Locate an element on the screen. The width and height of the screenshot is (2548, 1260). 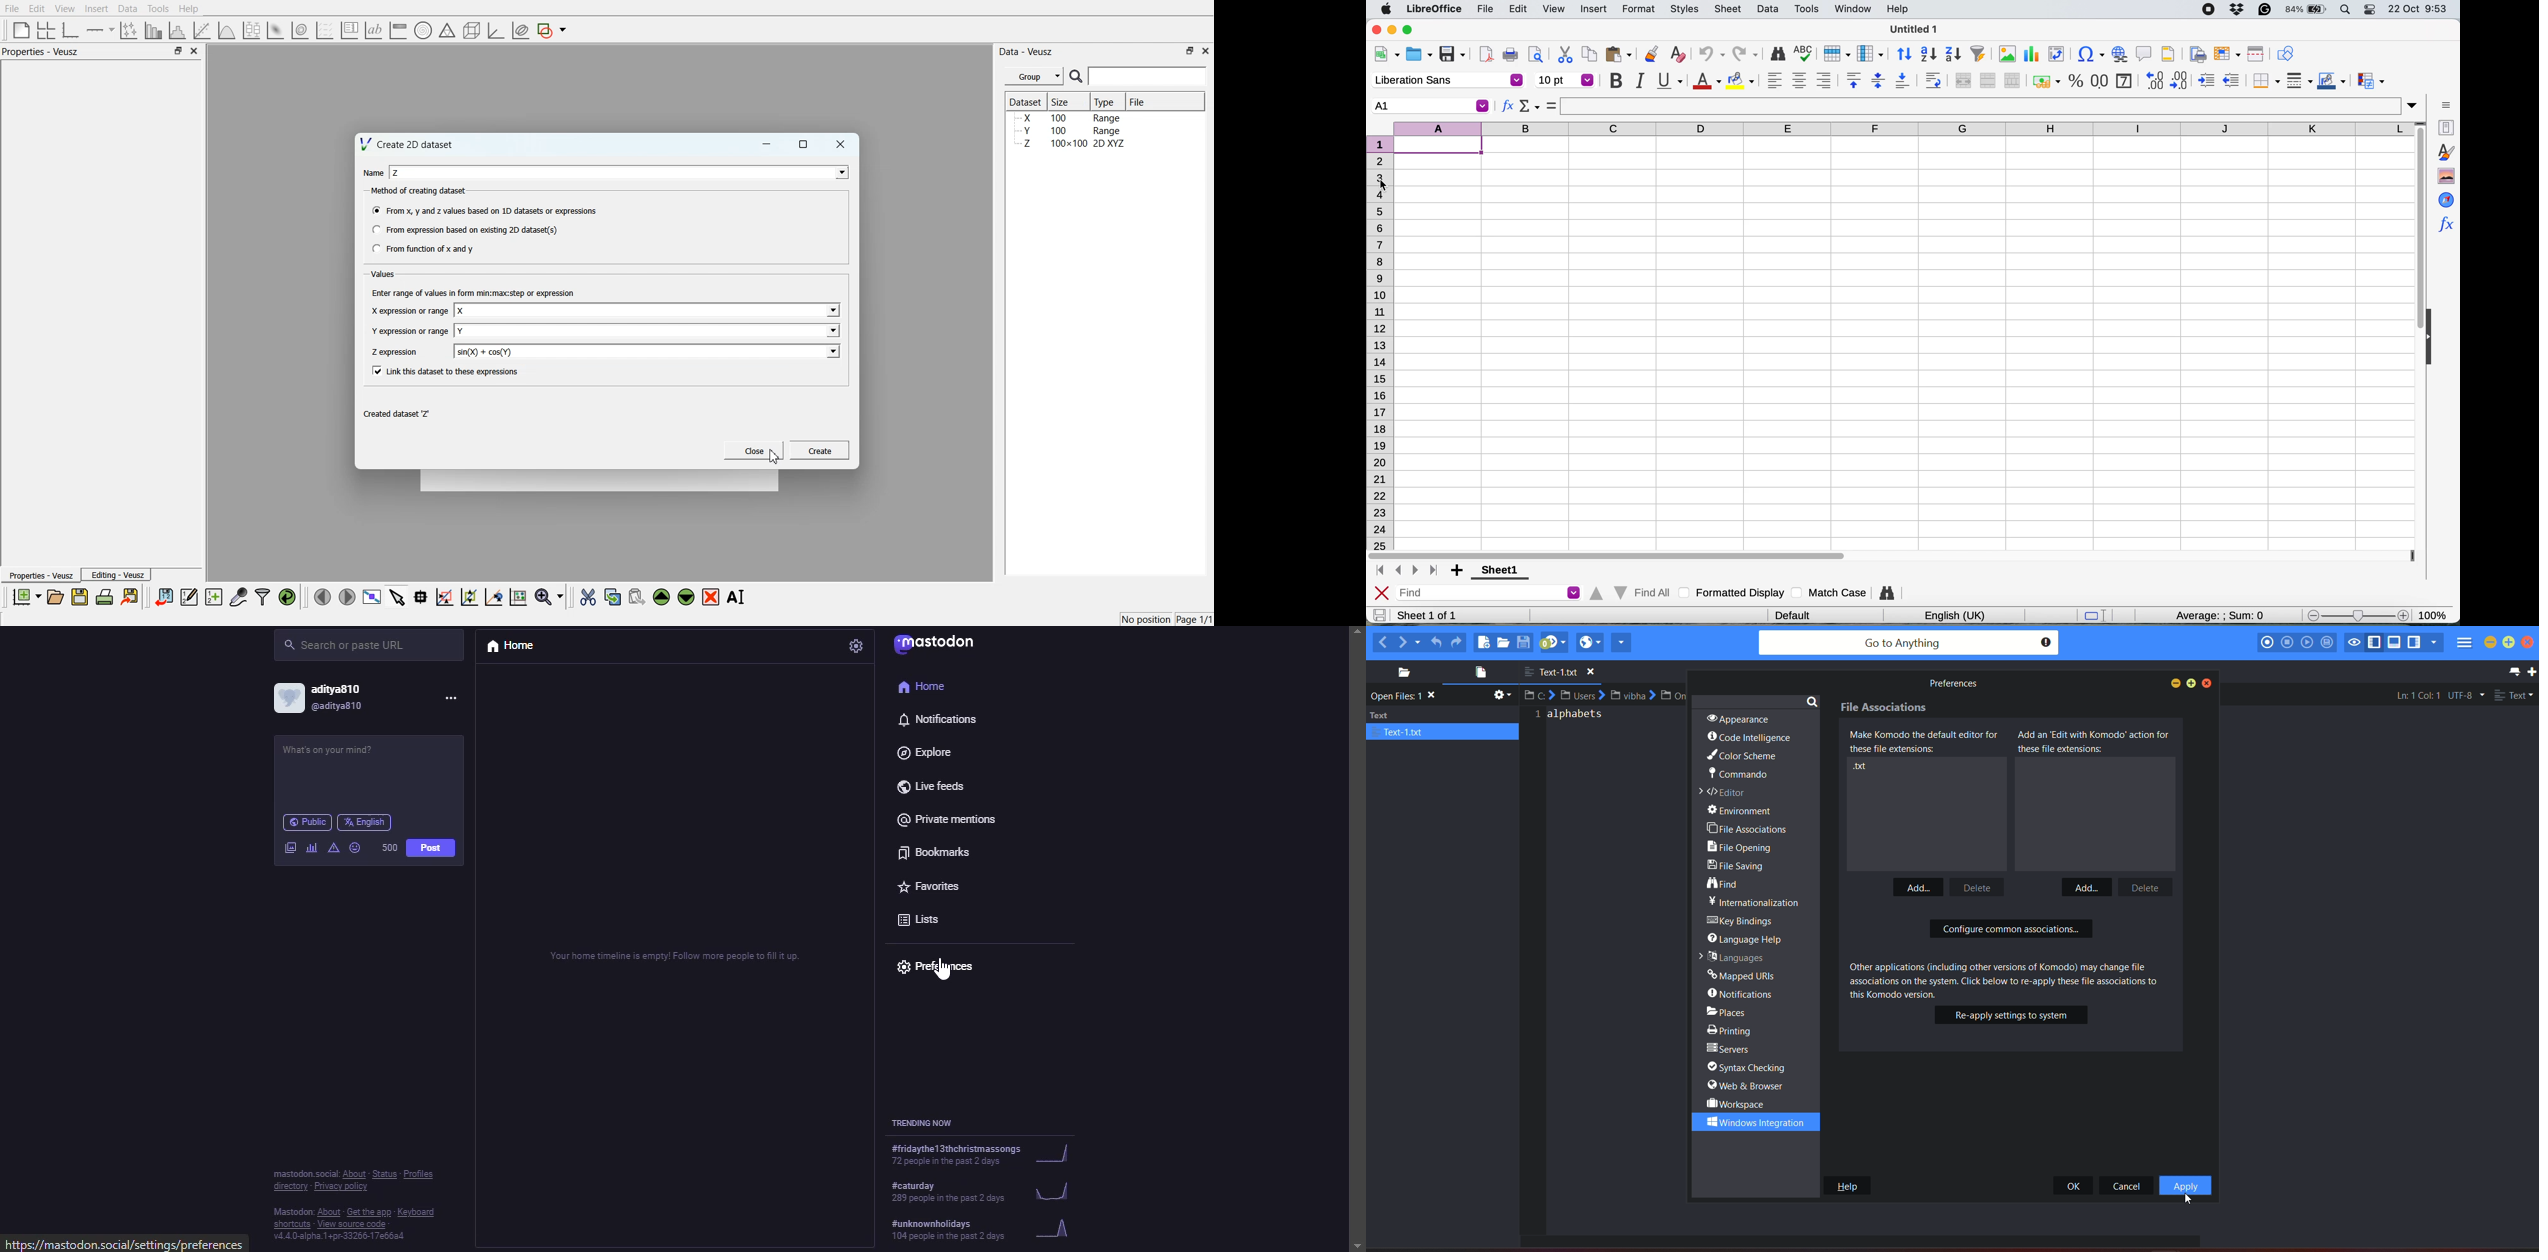
grammarly is located at coordinates (2267, 9).